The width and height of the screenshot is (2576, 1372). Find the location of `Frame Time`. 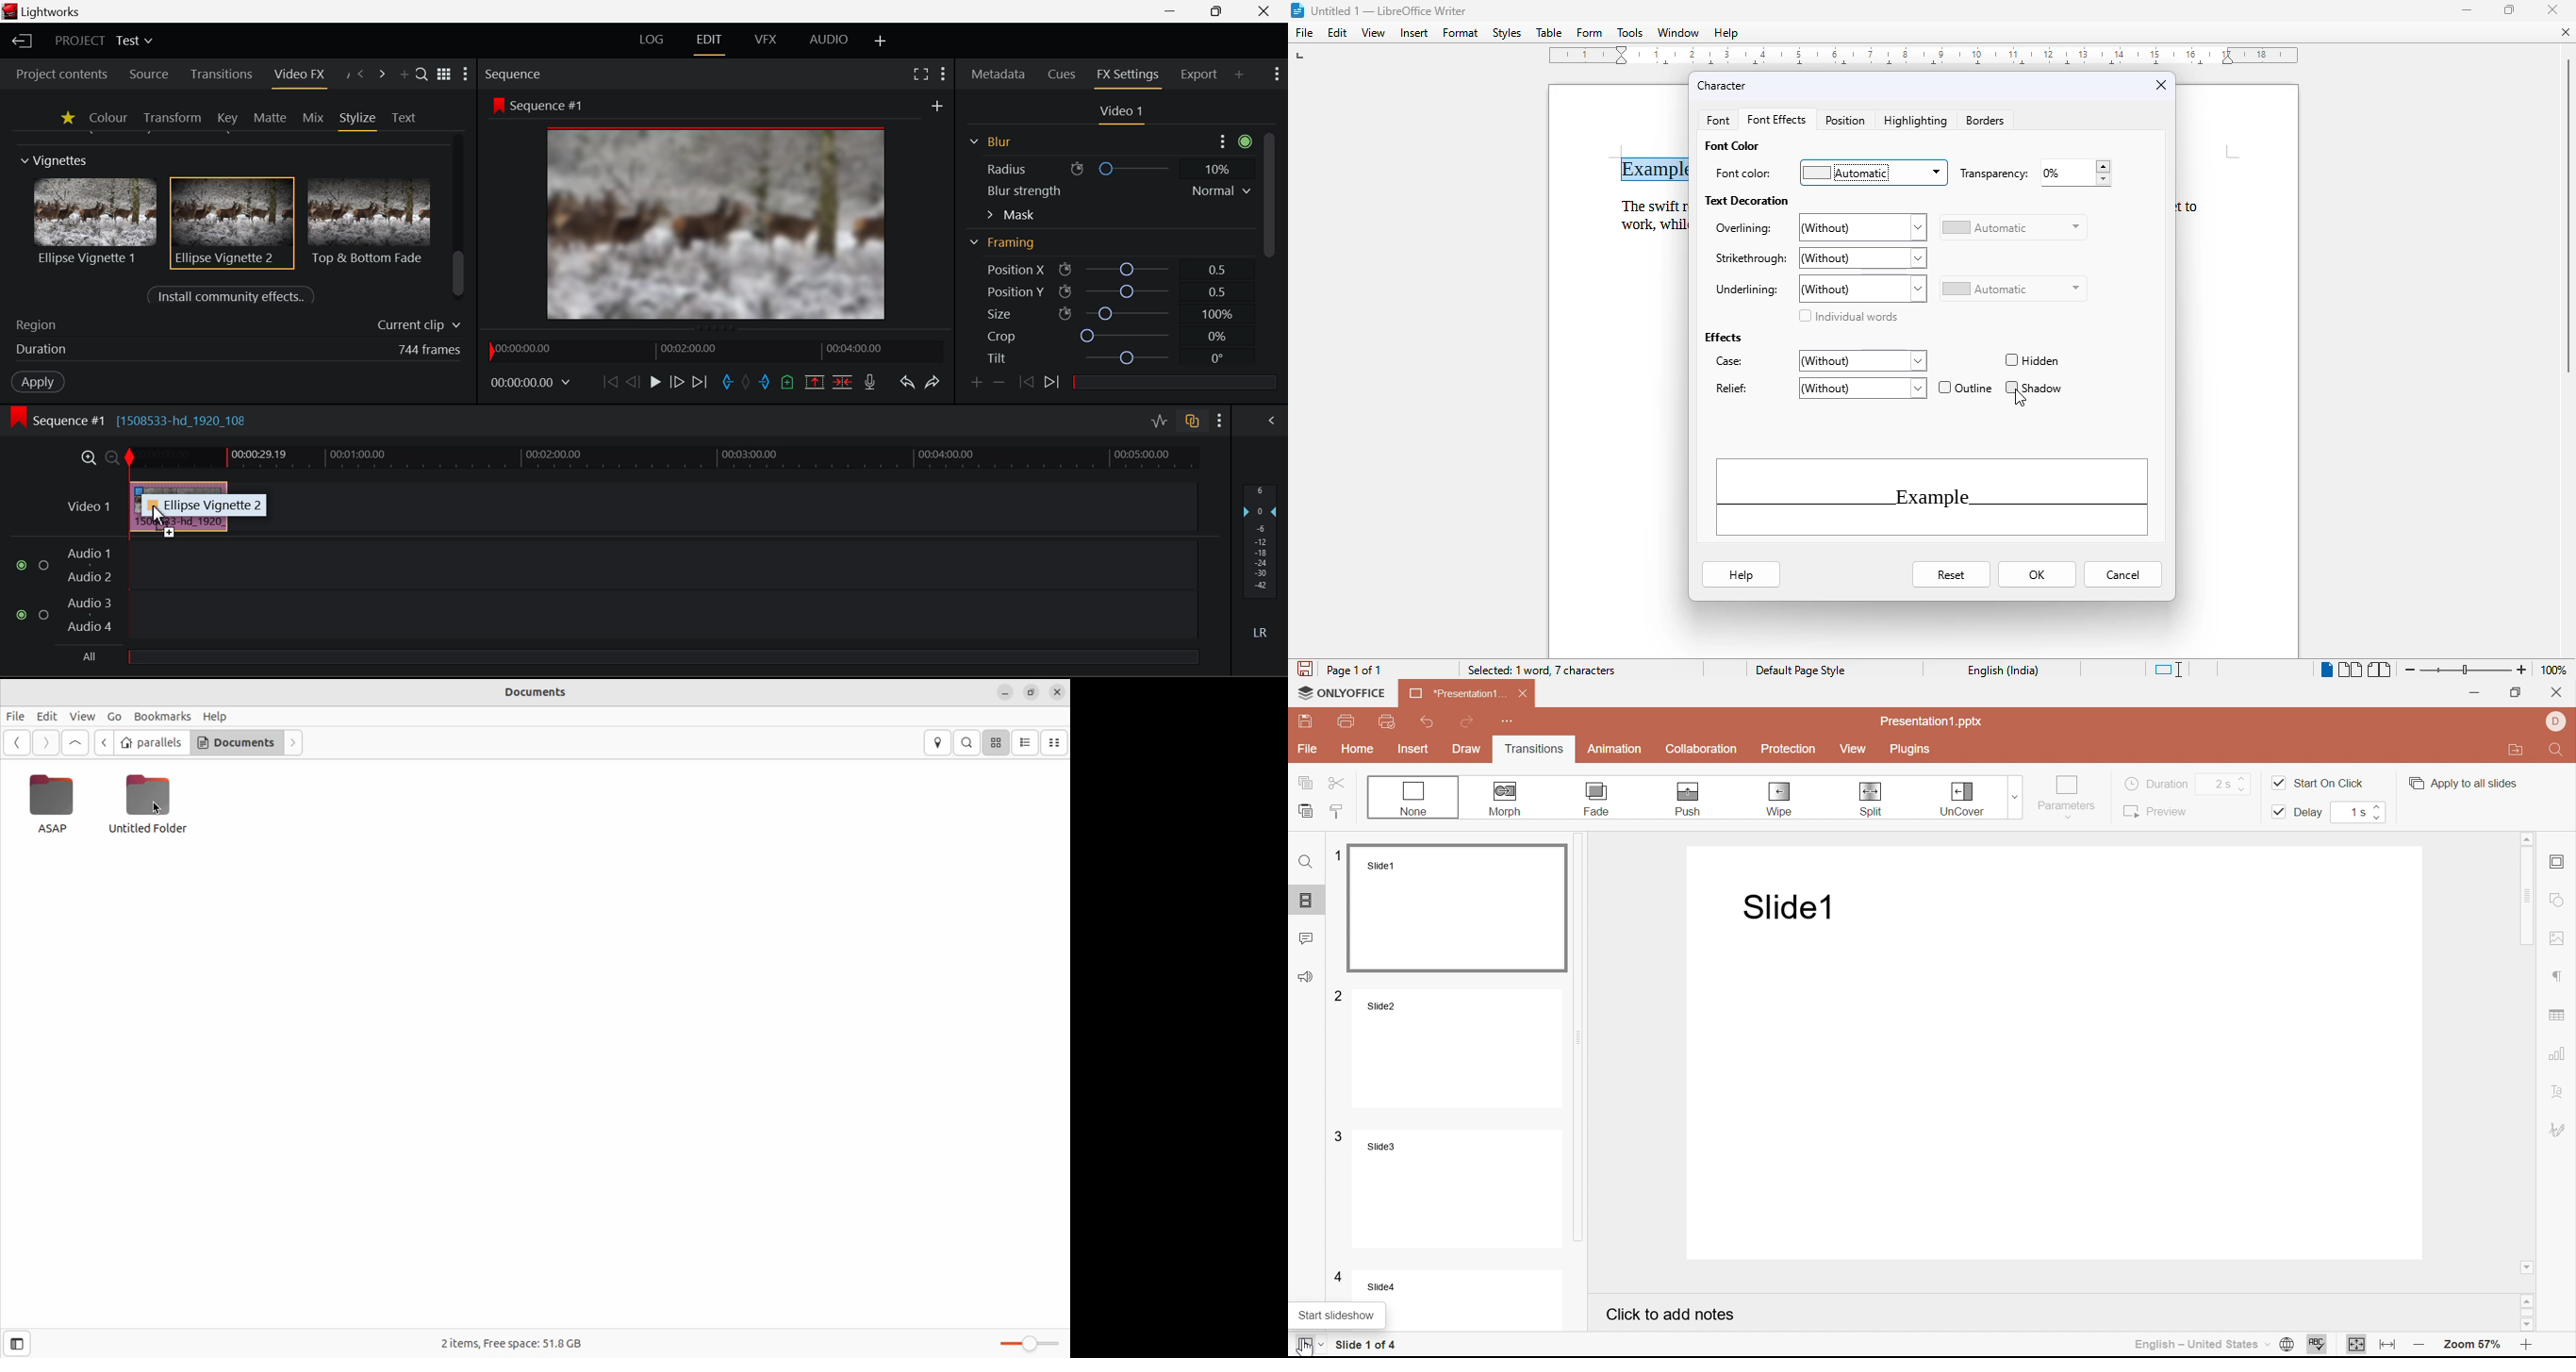

Frame Time is located at coordinates (531, 382).